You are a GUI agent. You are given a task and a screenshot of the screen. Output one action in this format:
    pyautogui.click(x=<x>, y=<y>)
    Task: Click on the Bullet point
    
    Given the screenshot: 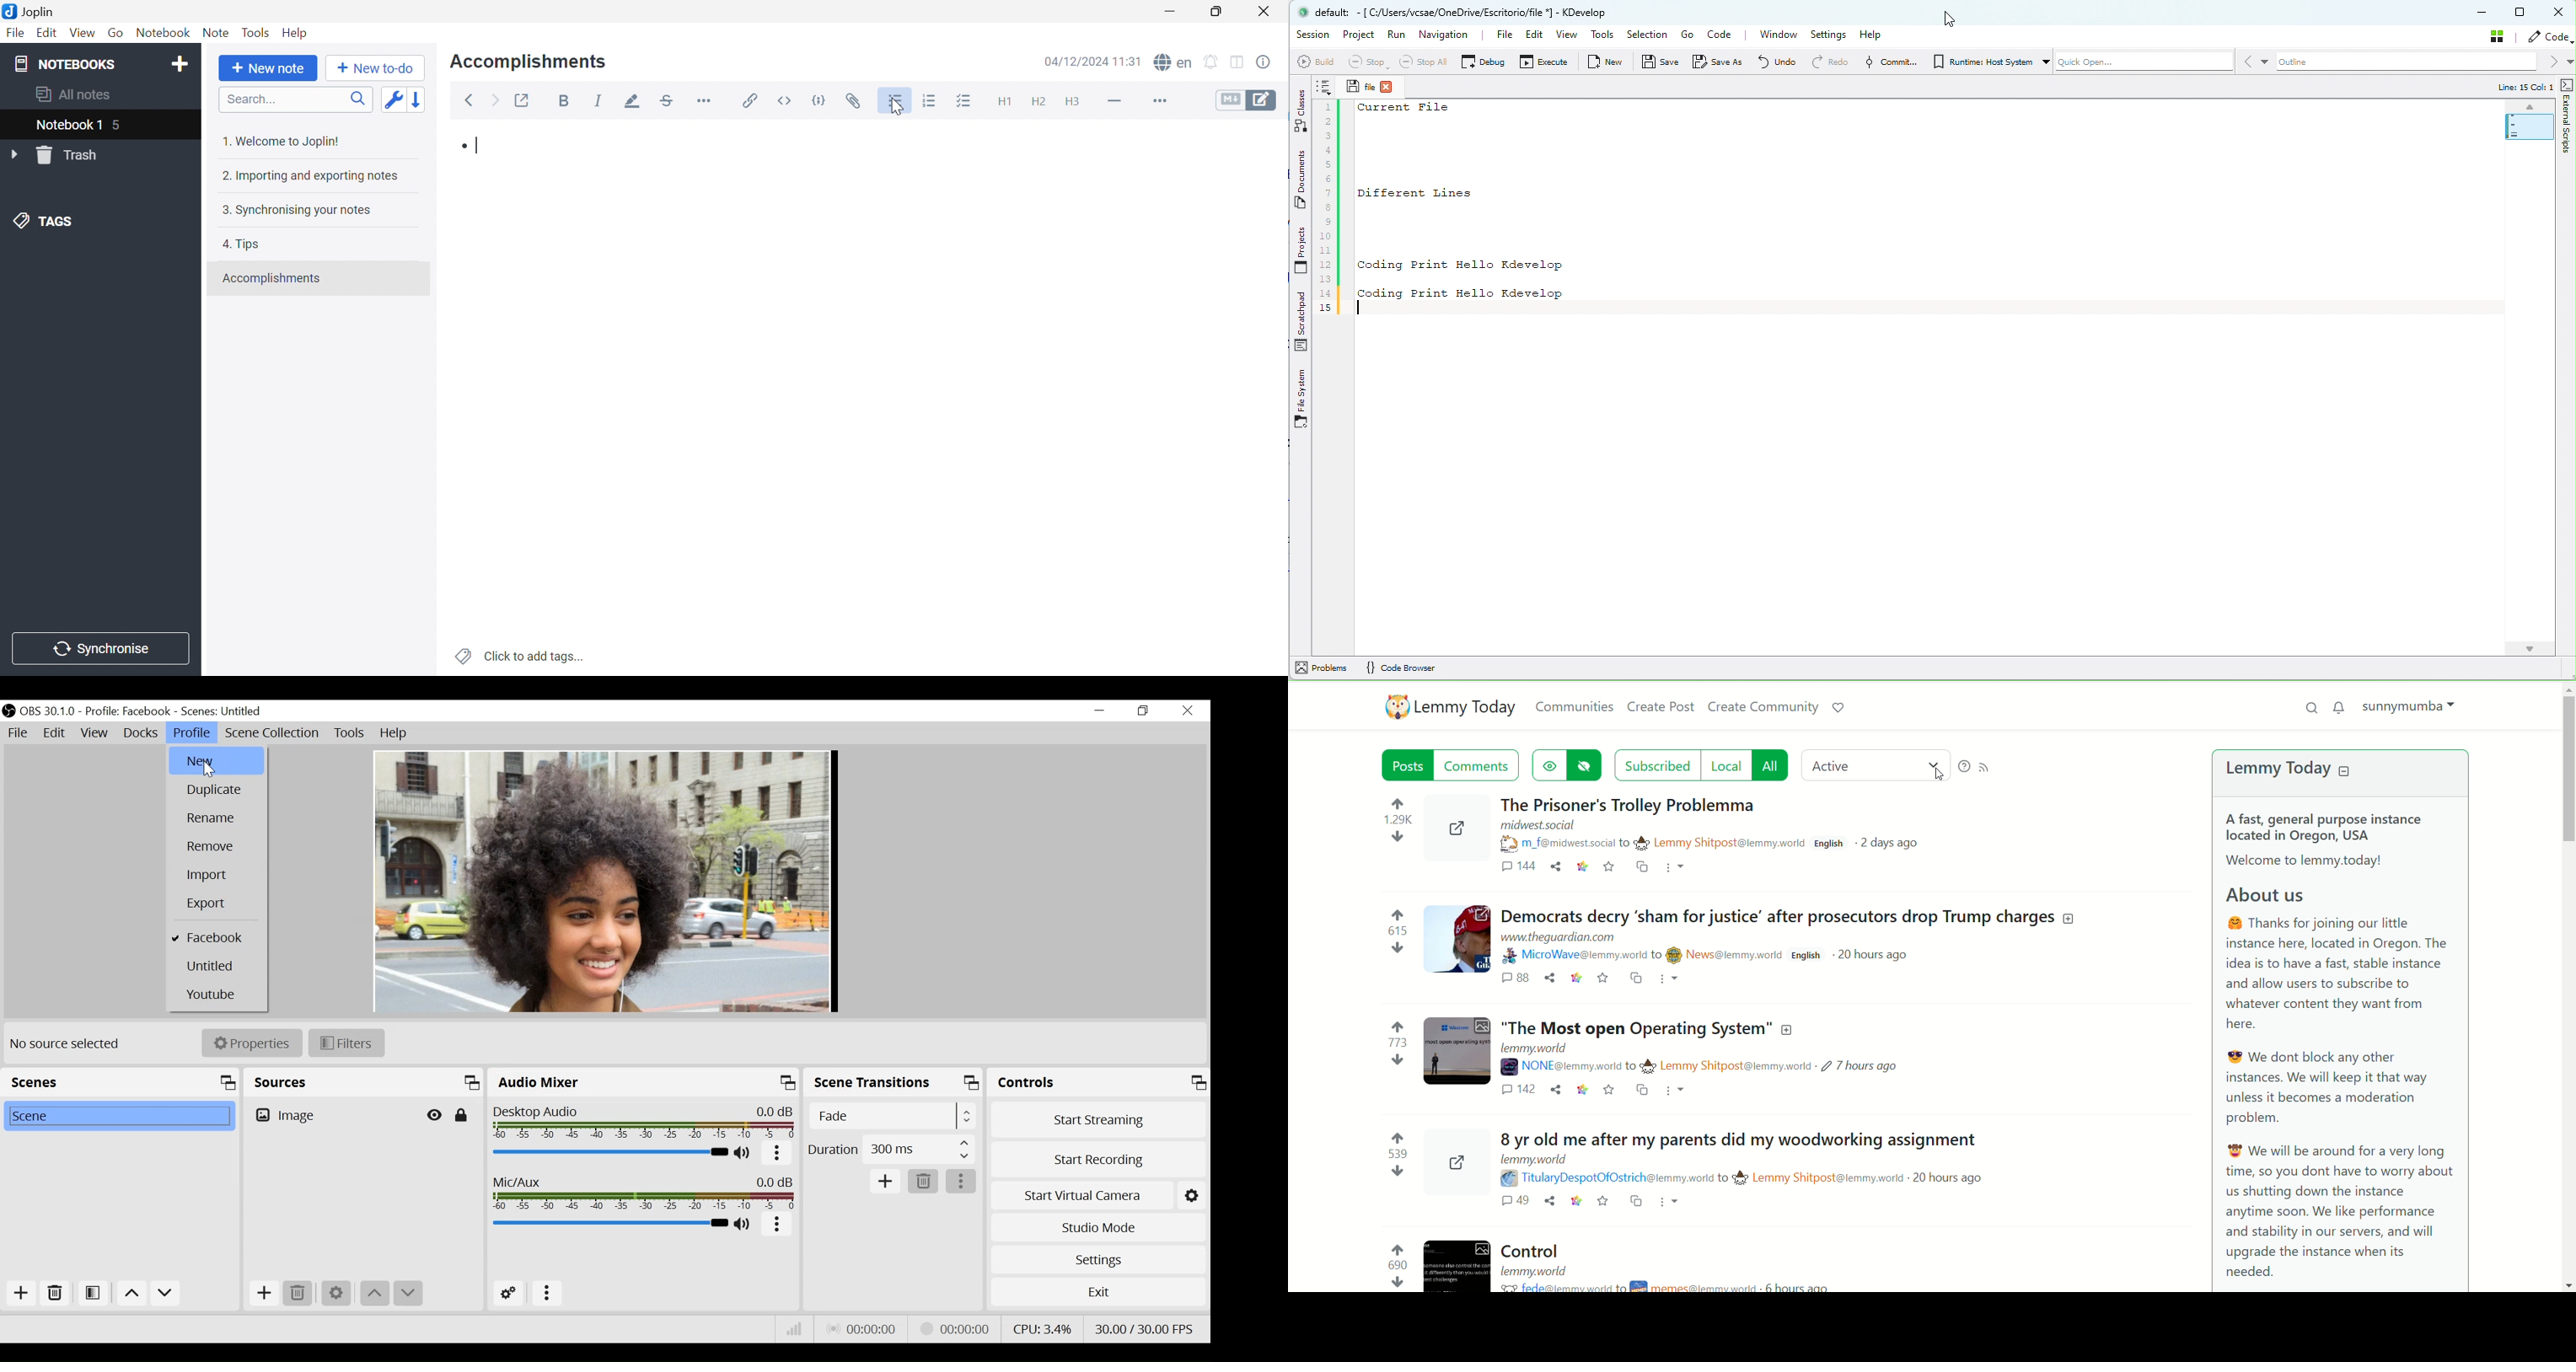 What is the action you would take?
    pyautogui.click(x=461, y=148)
    